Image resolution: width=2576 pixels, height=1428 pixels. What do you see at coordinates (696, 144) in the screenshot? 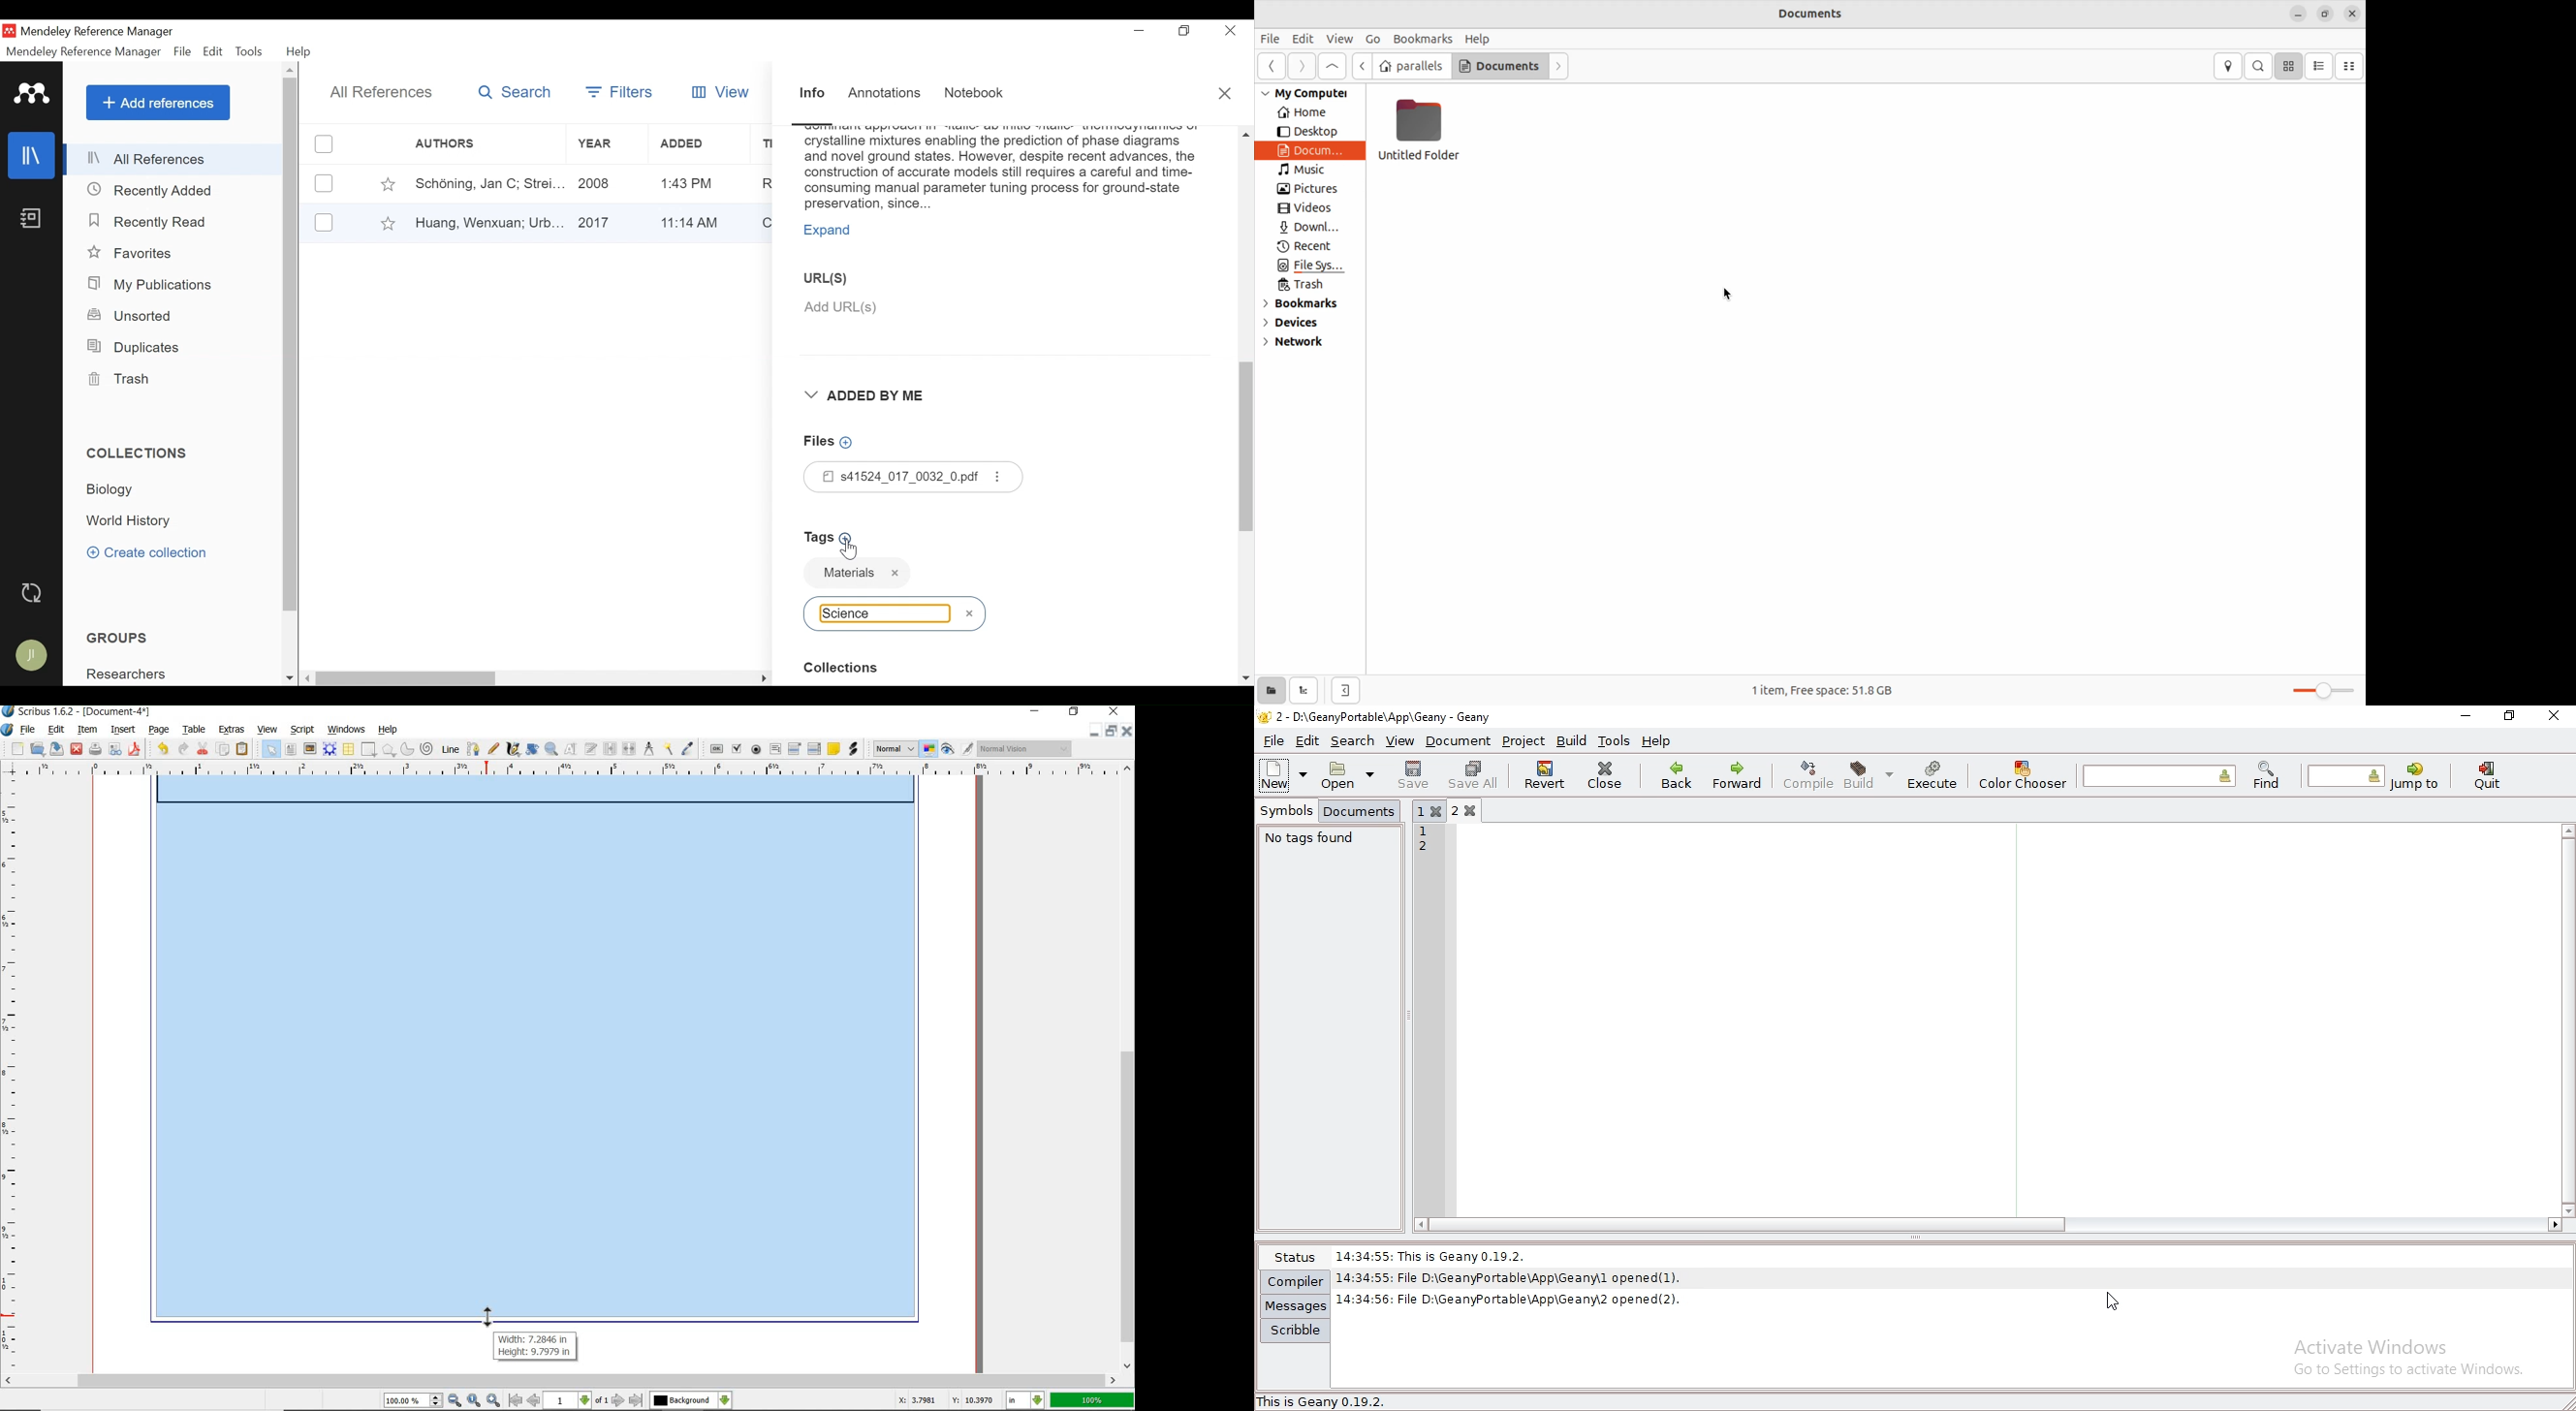
I see `Added` at bounding box center [696, 144].